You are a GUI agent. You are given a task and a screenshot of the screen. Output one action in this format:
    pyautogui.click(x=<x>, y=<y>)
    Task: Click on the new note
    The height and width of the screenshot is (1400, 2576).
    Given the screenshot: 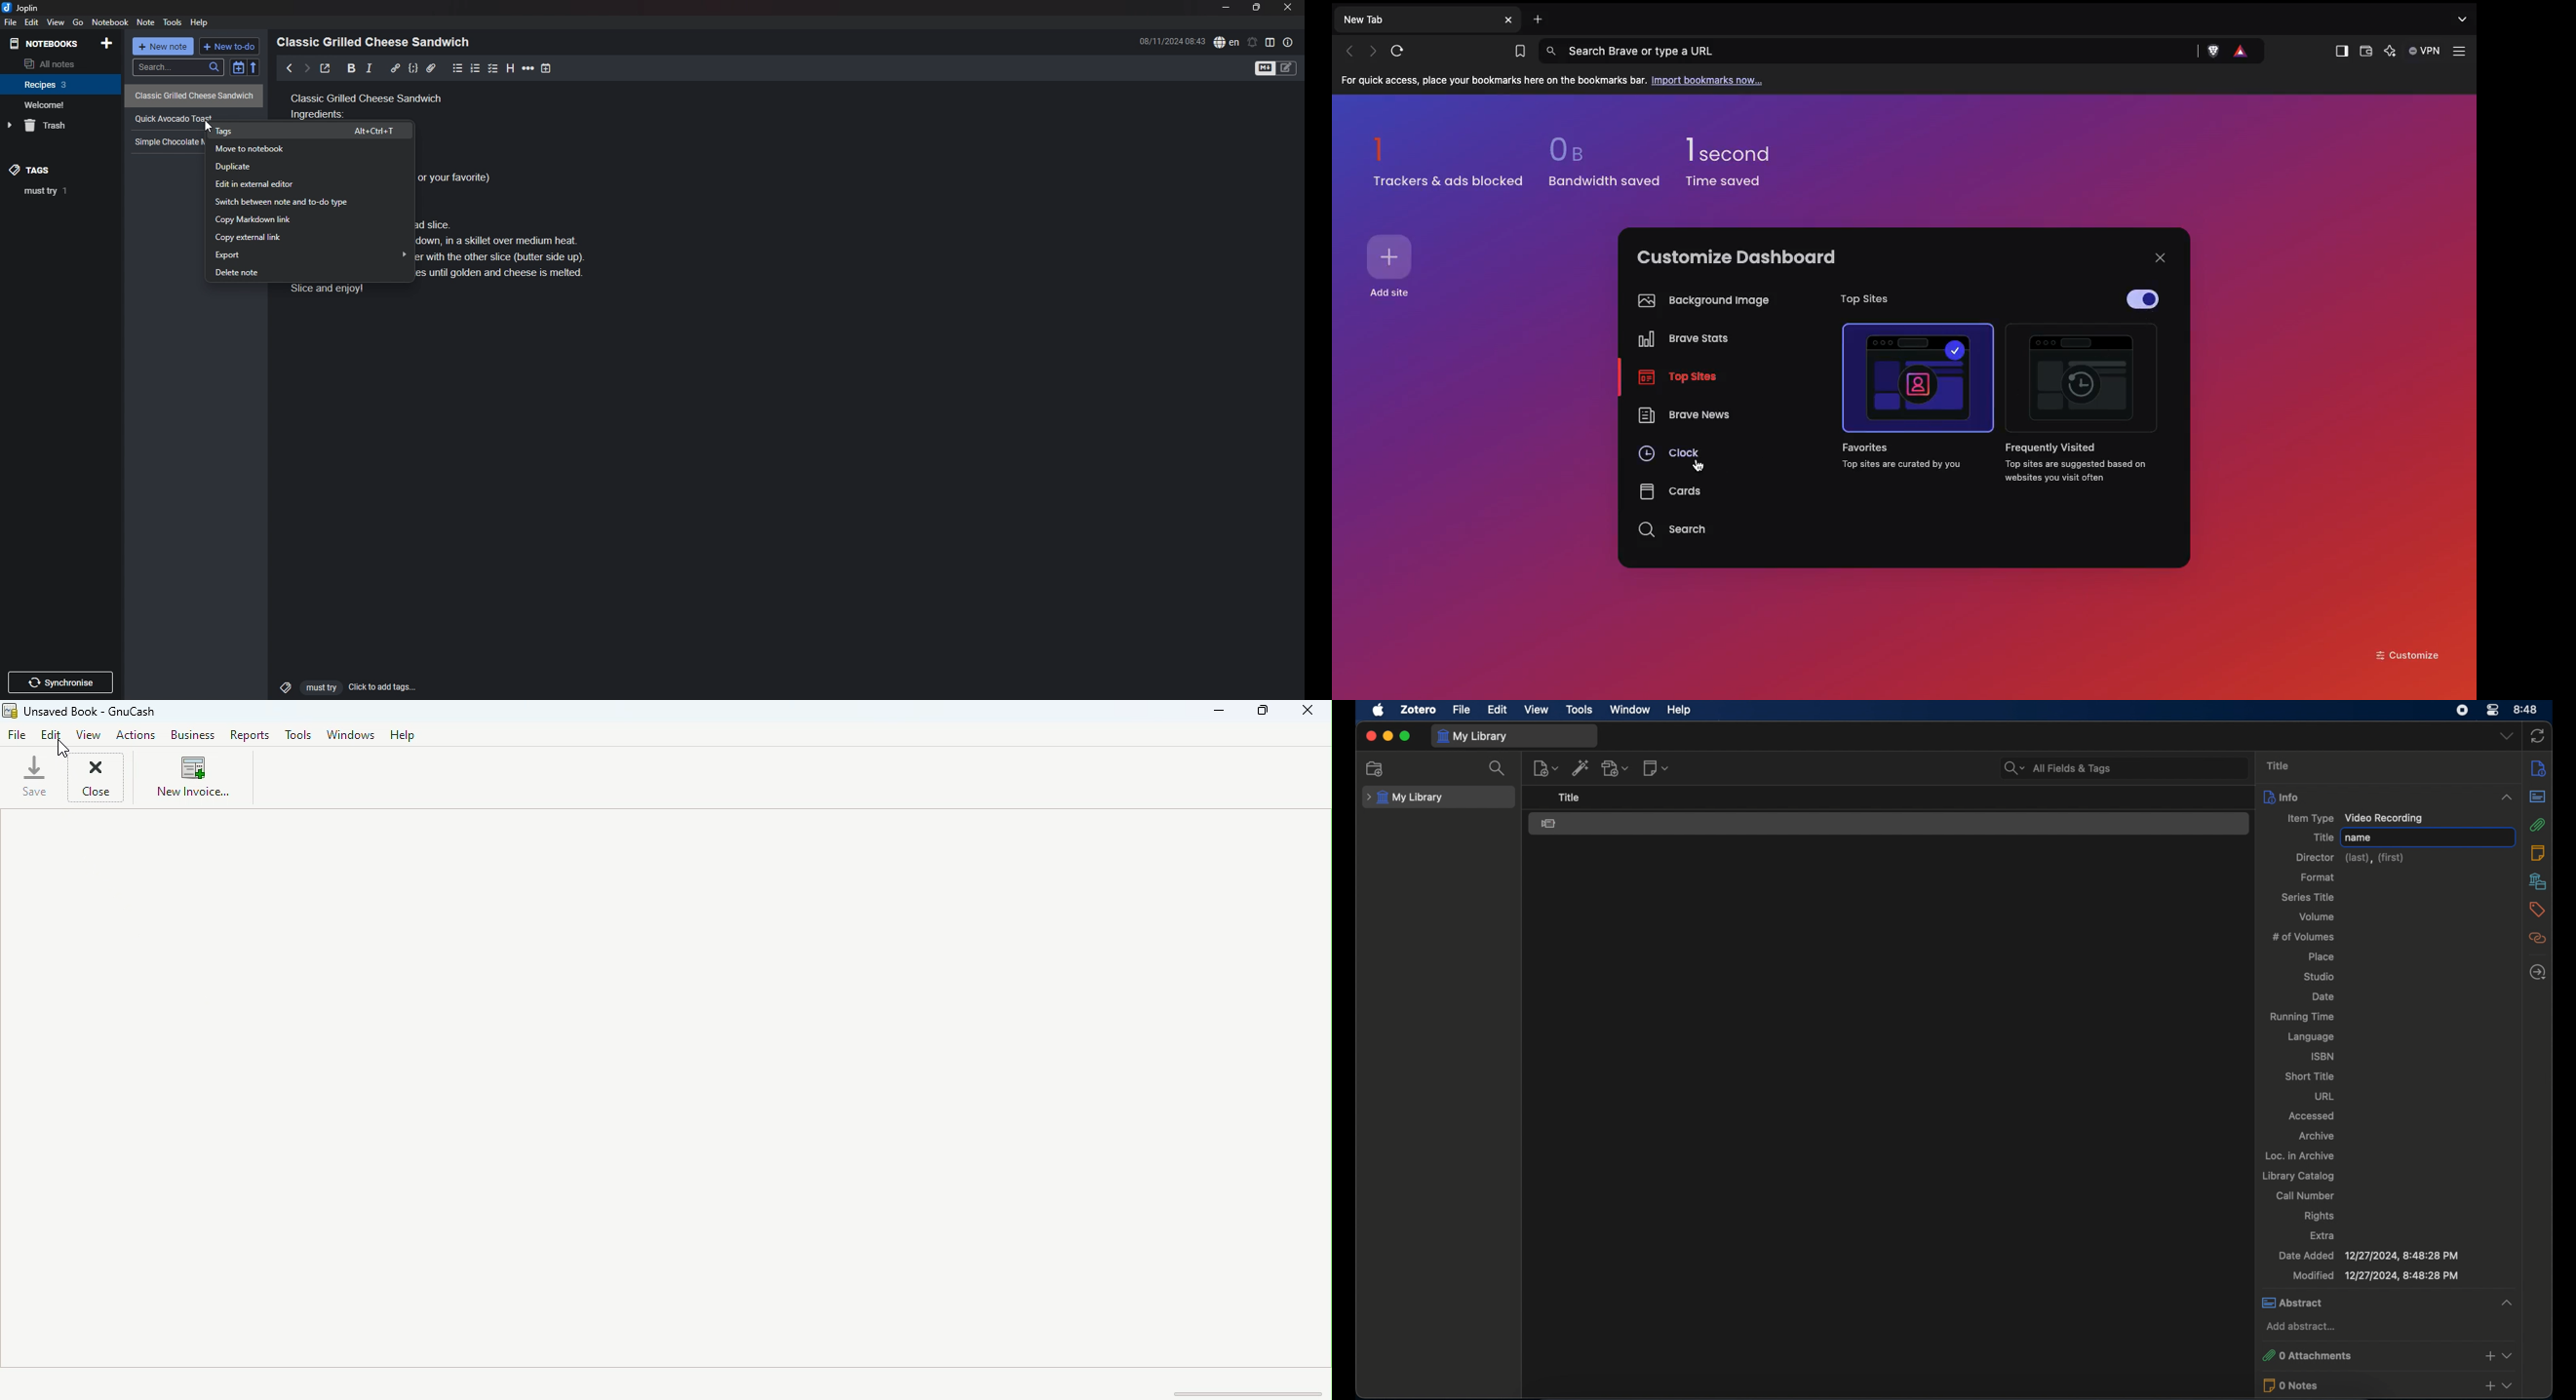 What is the action you would take?
    pyautogui.click(x=164, y=48)
    